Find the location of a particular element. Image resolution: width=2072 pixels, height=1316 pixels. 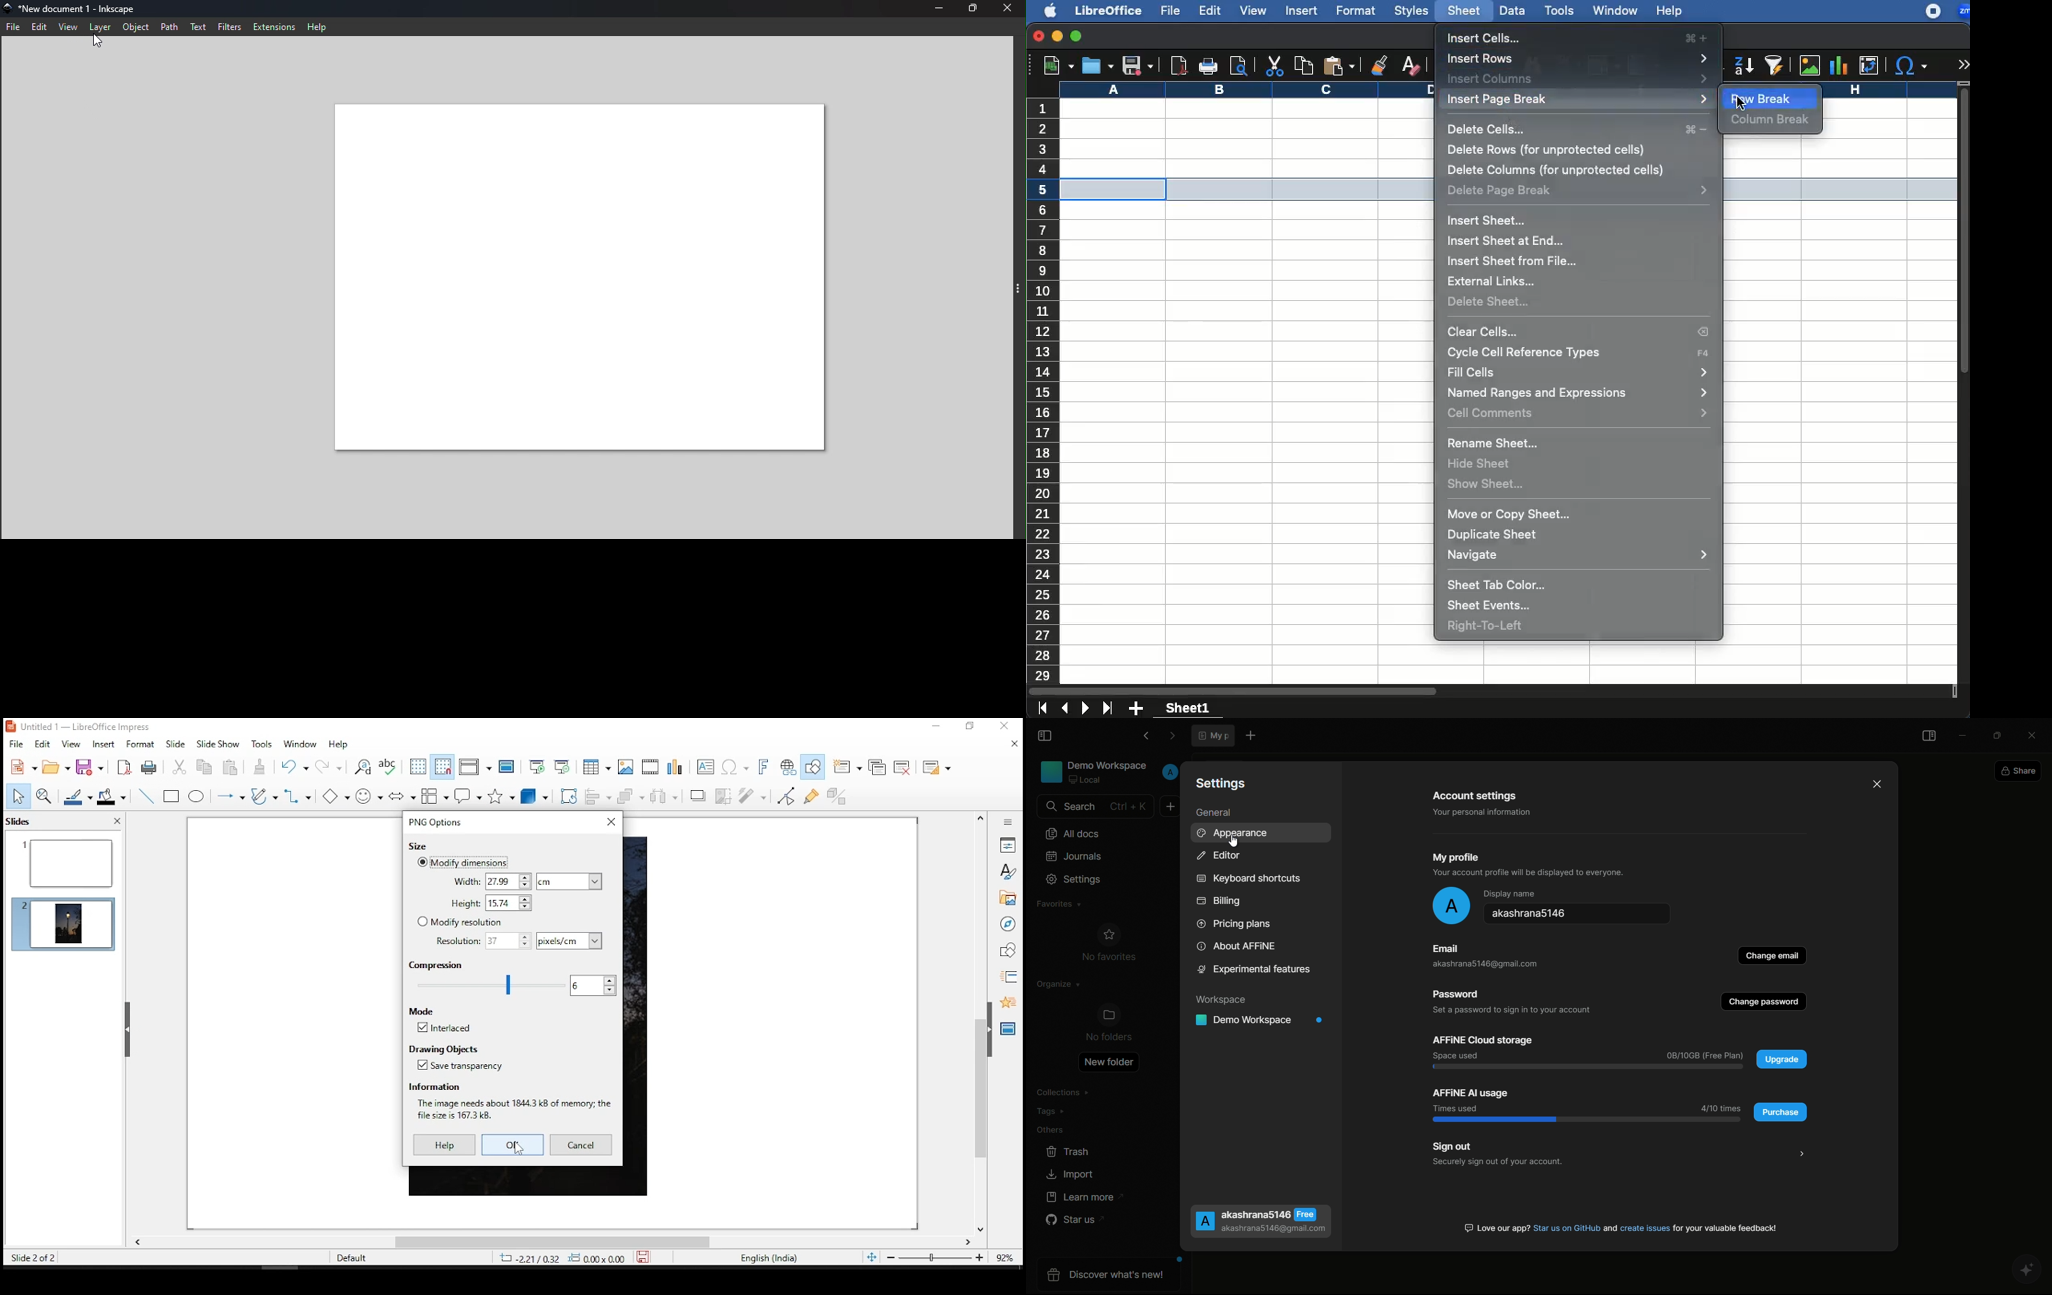

akashrana5146 Free is located at coordinates (1256, 1214).